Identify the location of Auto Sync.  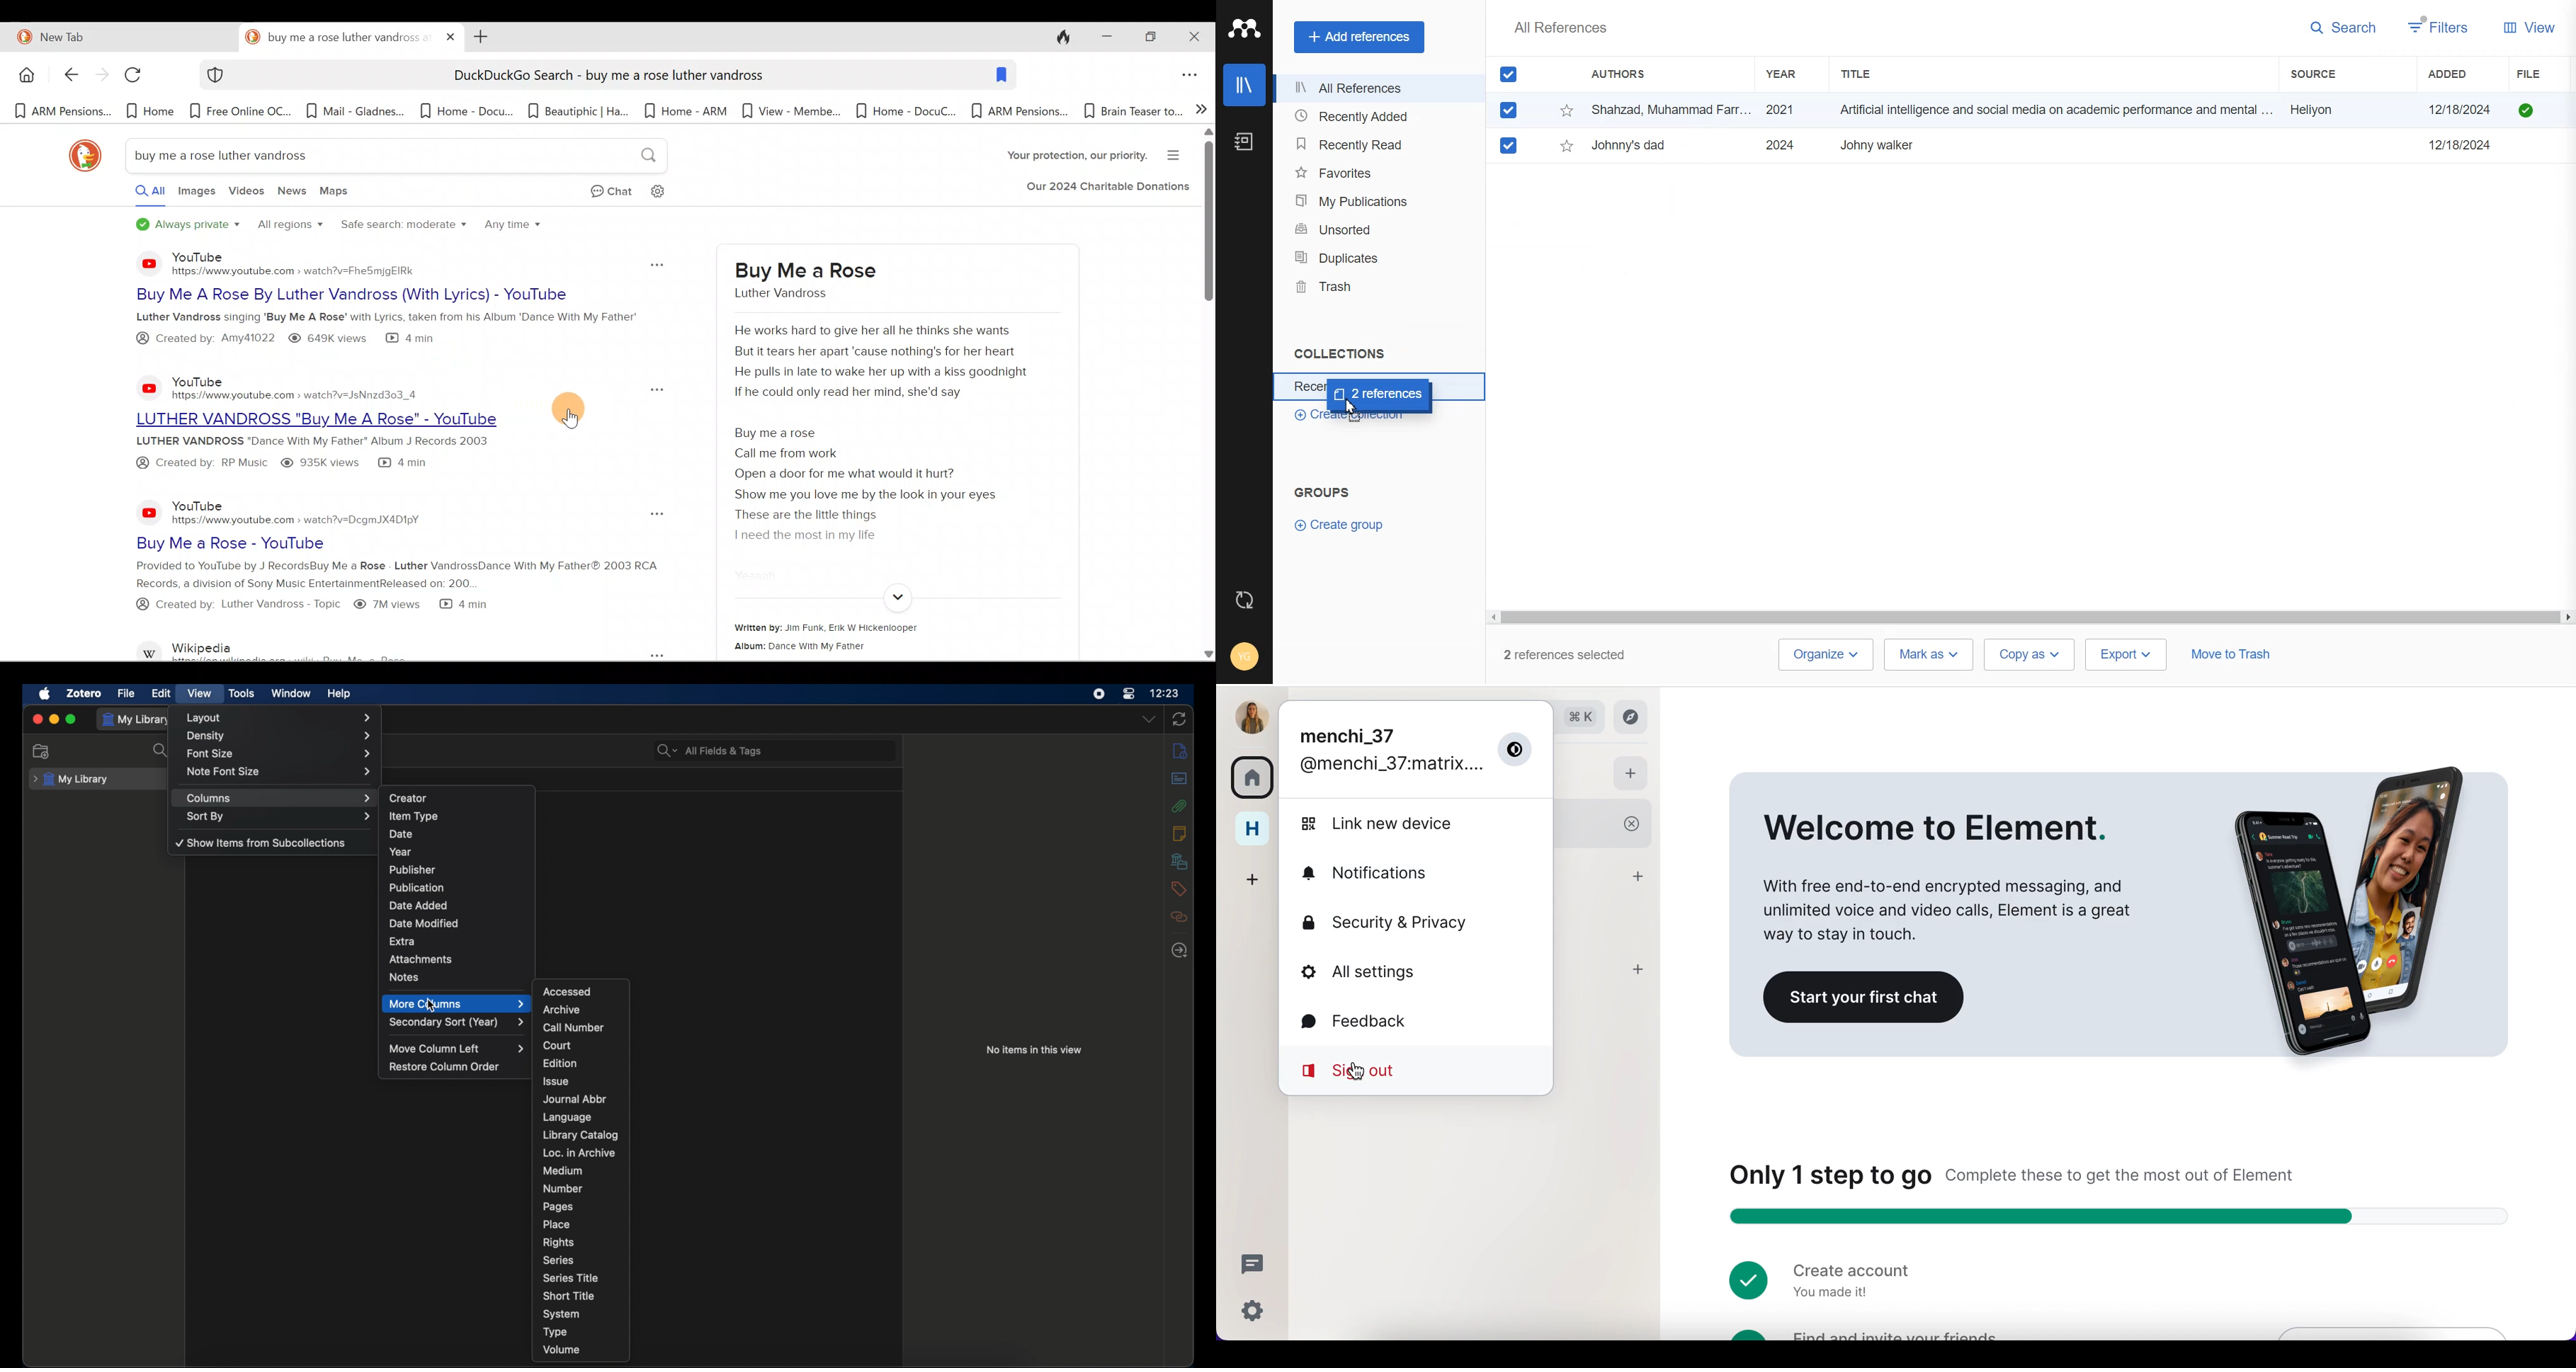
(1245, 600).